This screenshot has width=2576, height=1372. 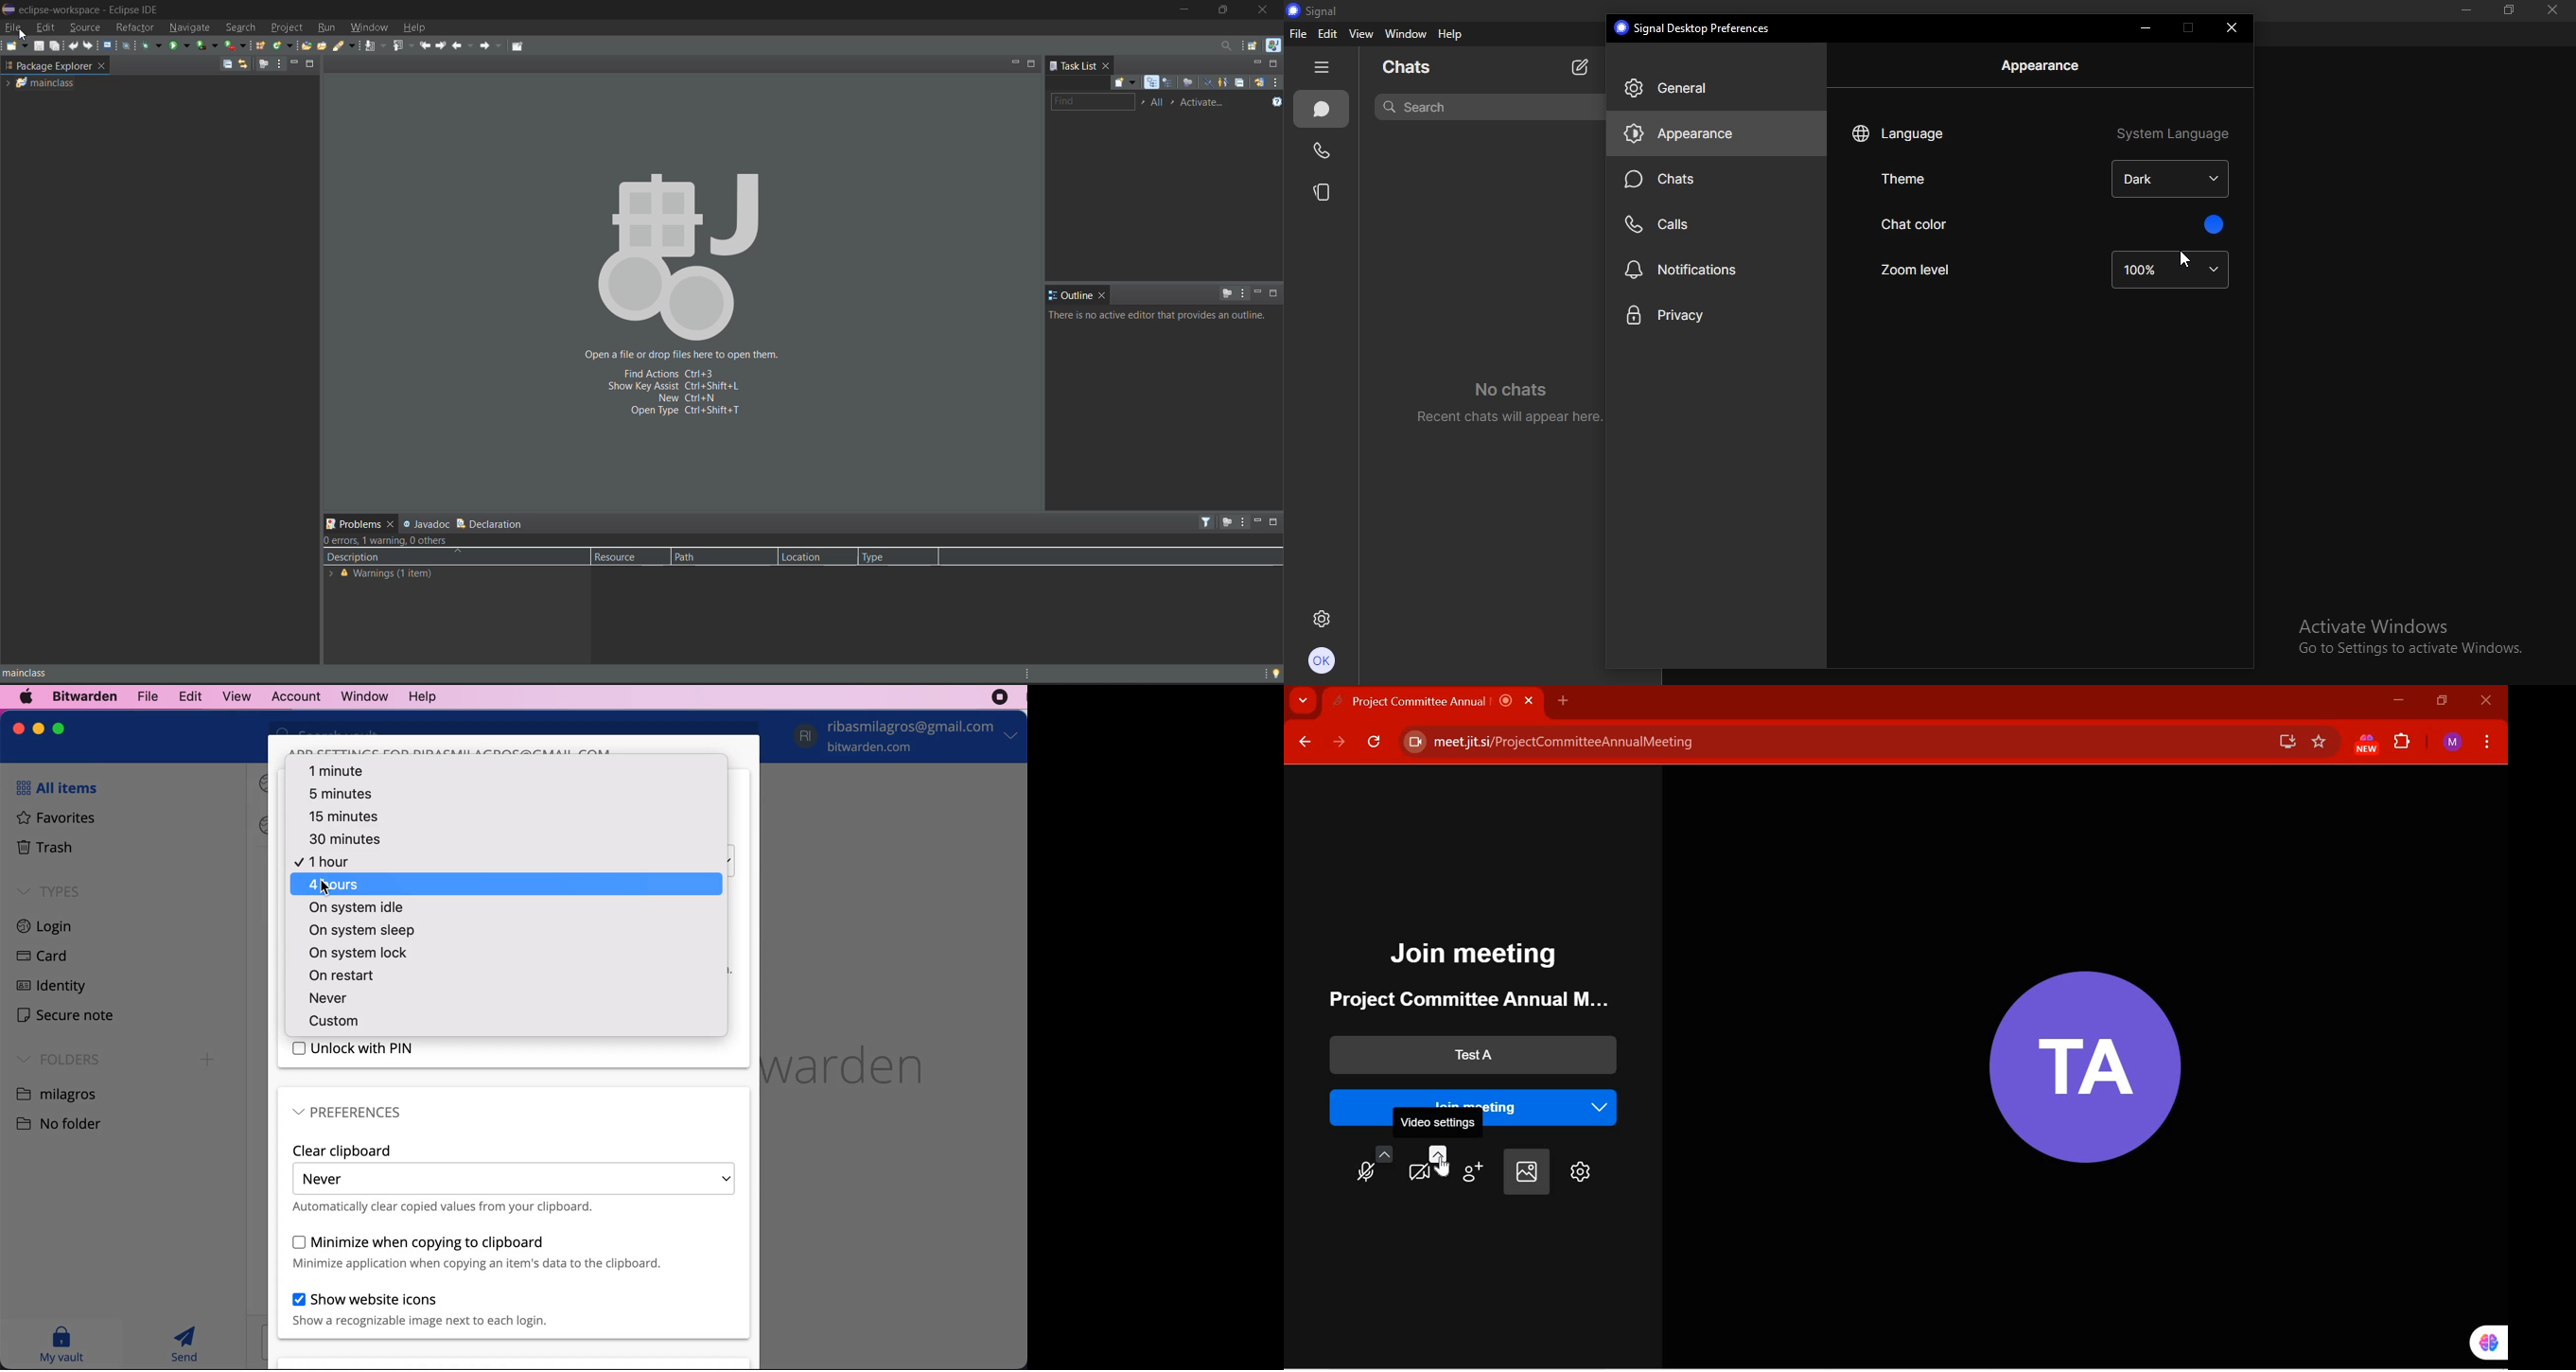 I want to click on SEARCH TABS, so click(x=1303, y=702).